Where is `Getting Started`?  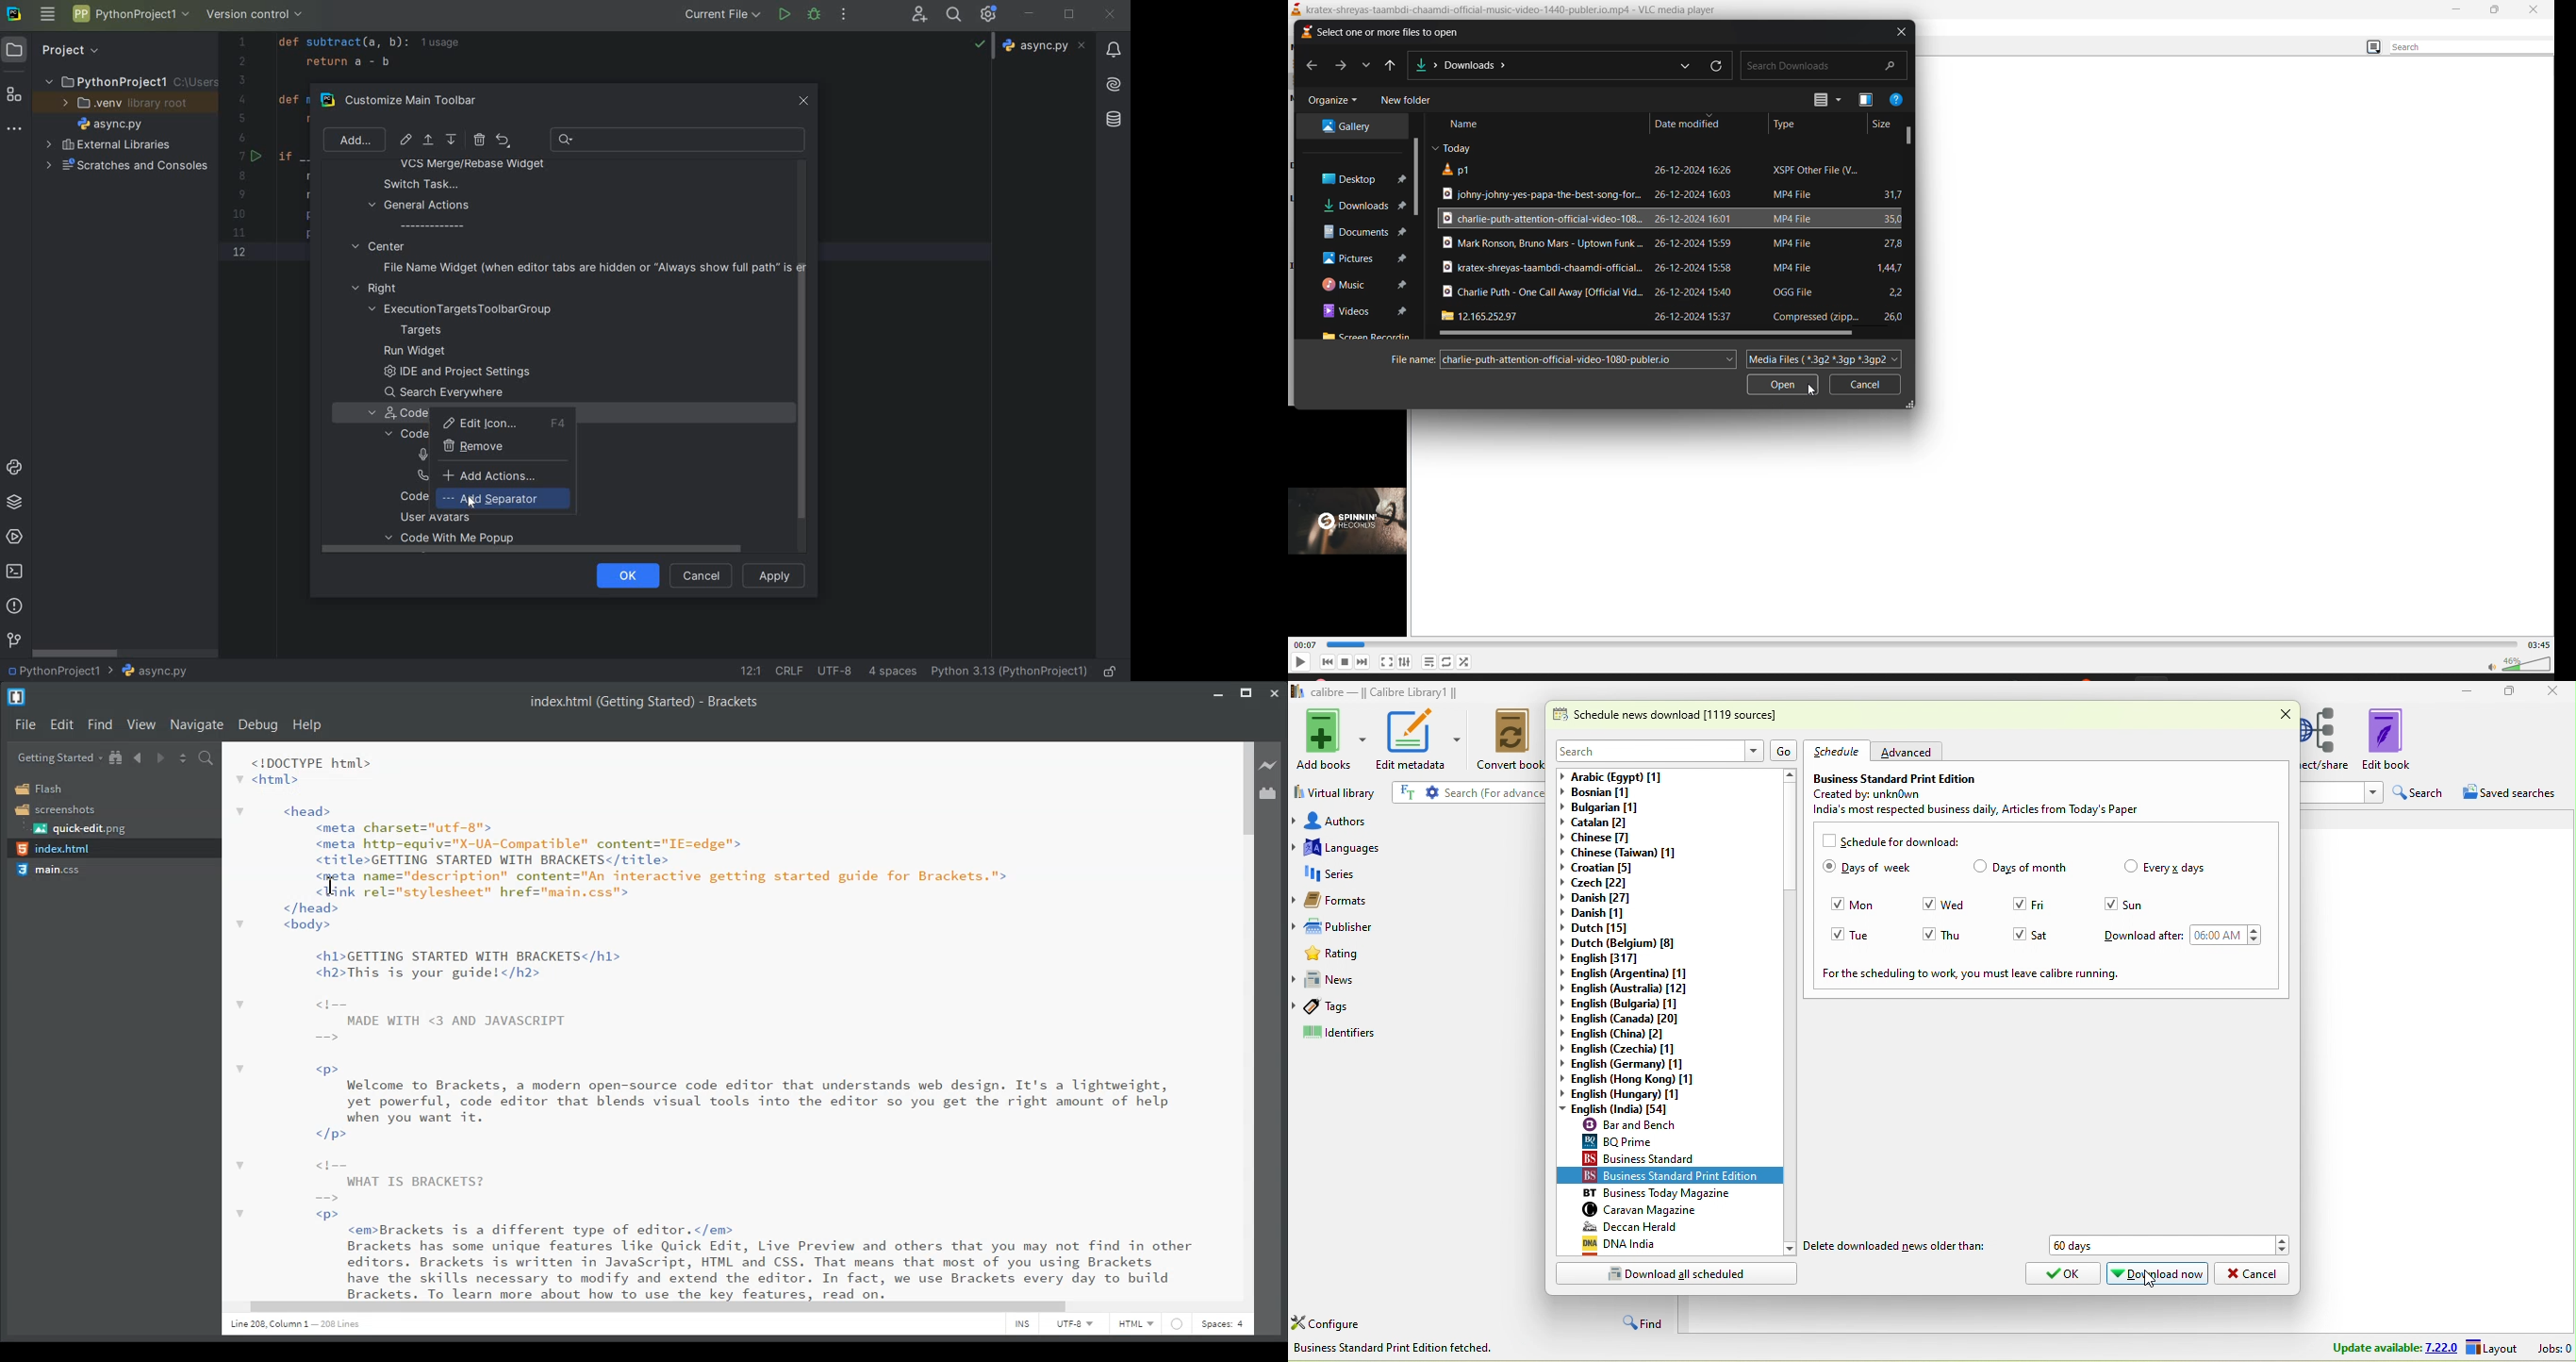
Getting Started is located at coordinates (59, 758).